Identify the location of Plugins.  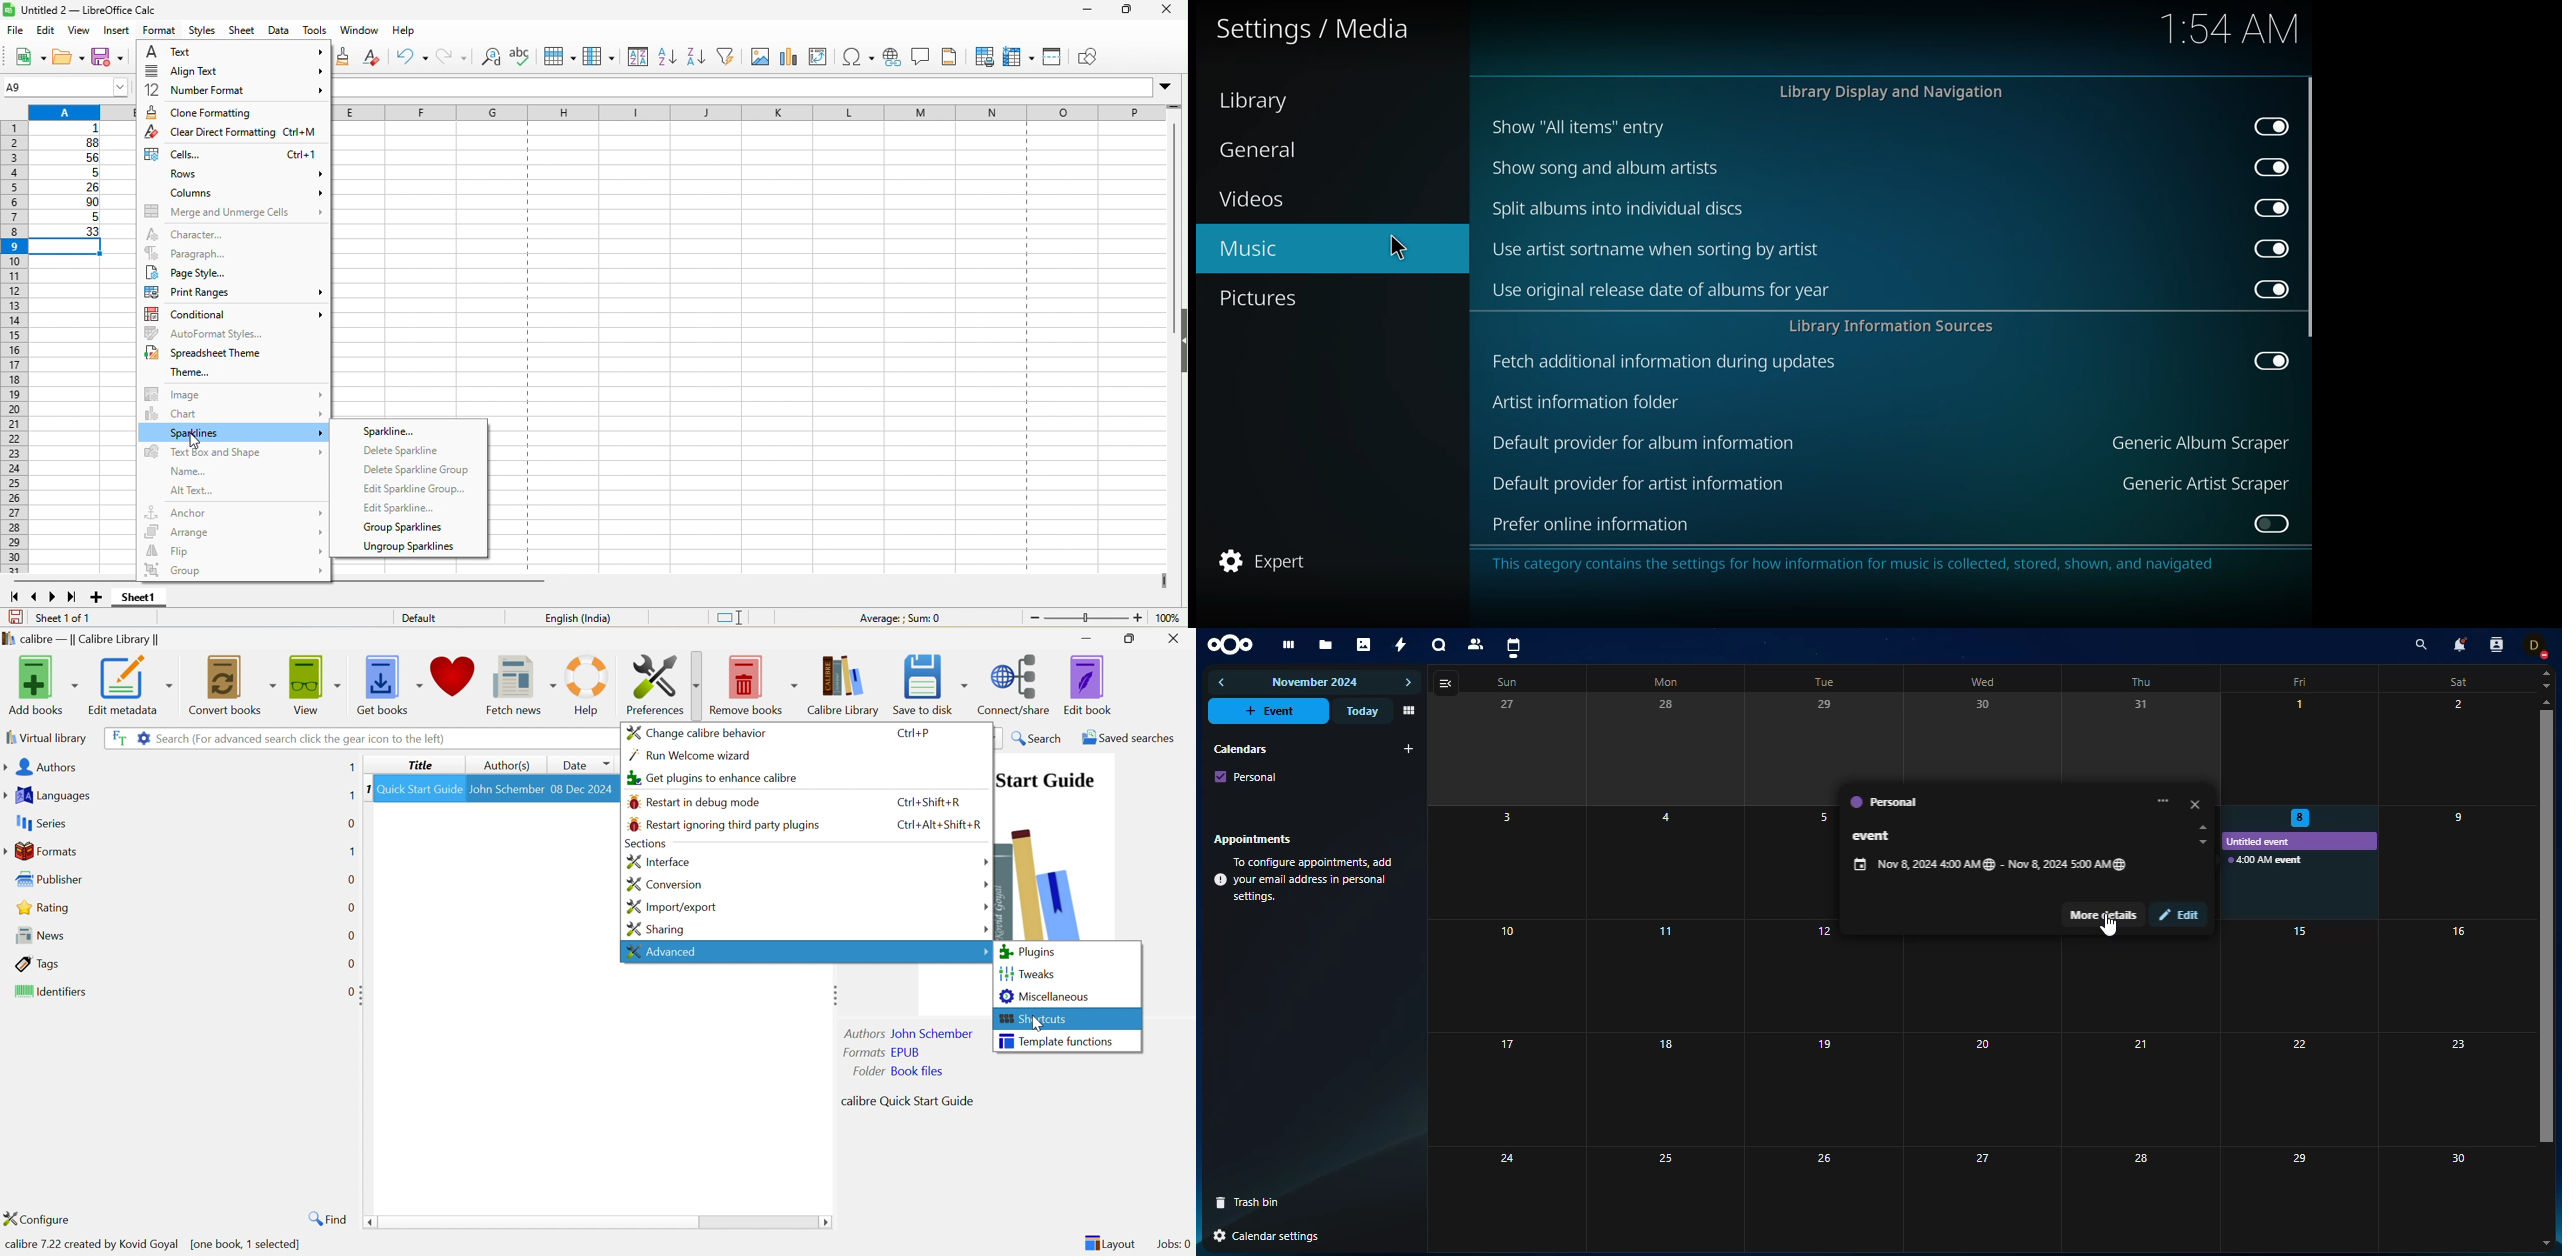
(1027, 952).